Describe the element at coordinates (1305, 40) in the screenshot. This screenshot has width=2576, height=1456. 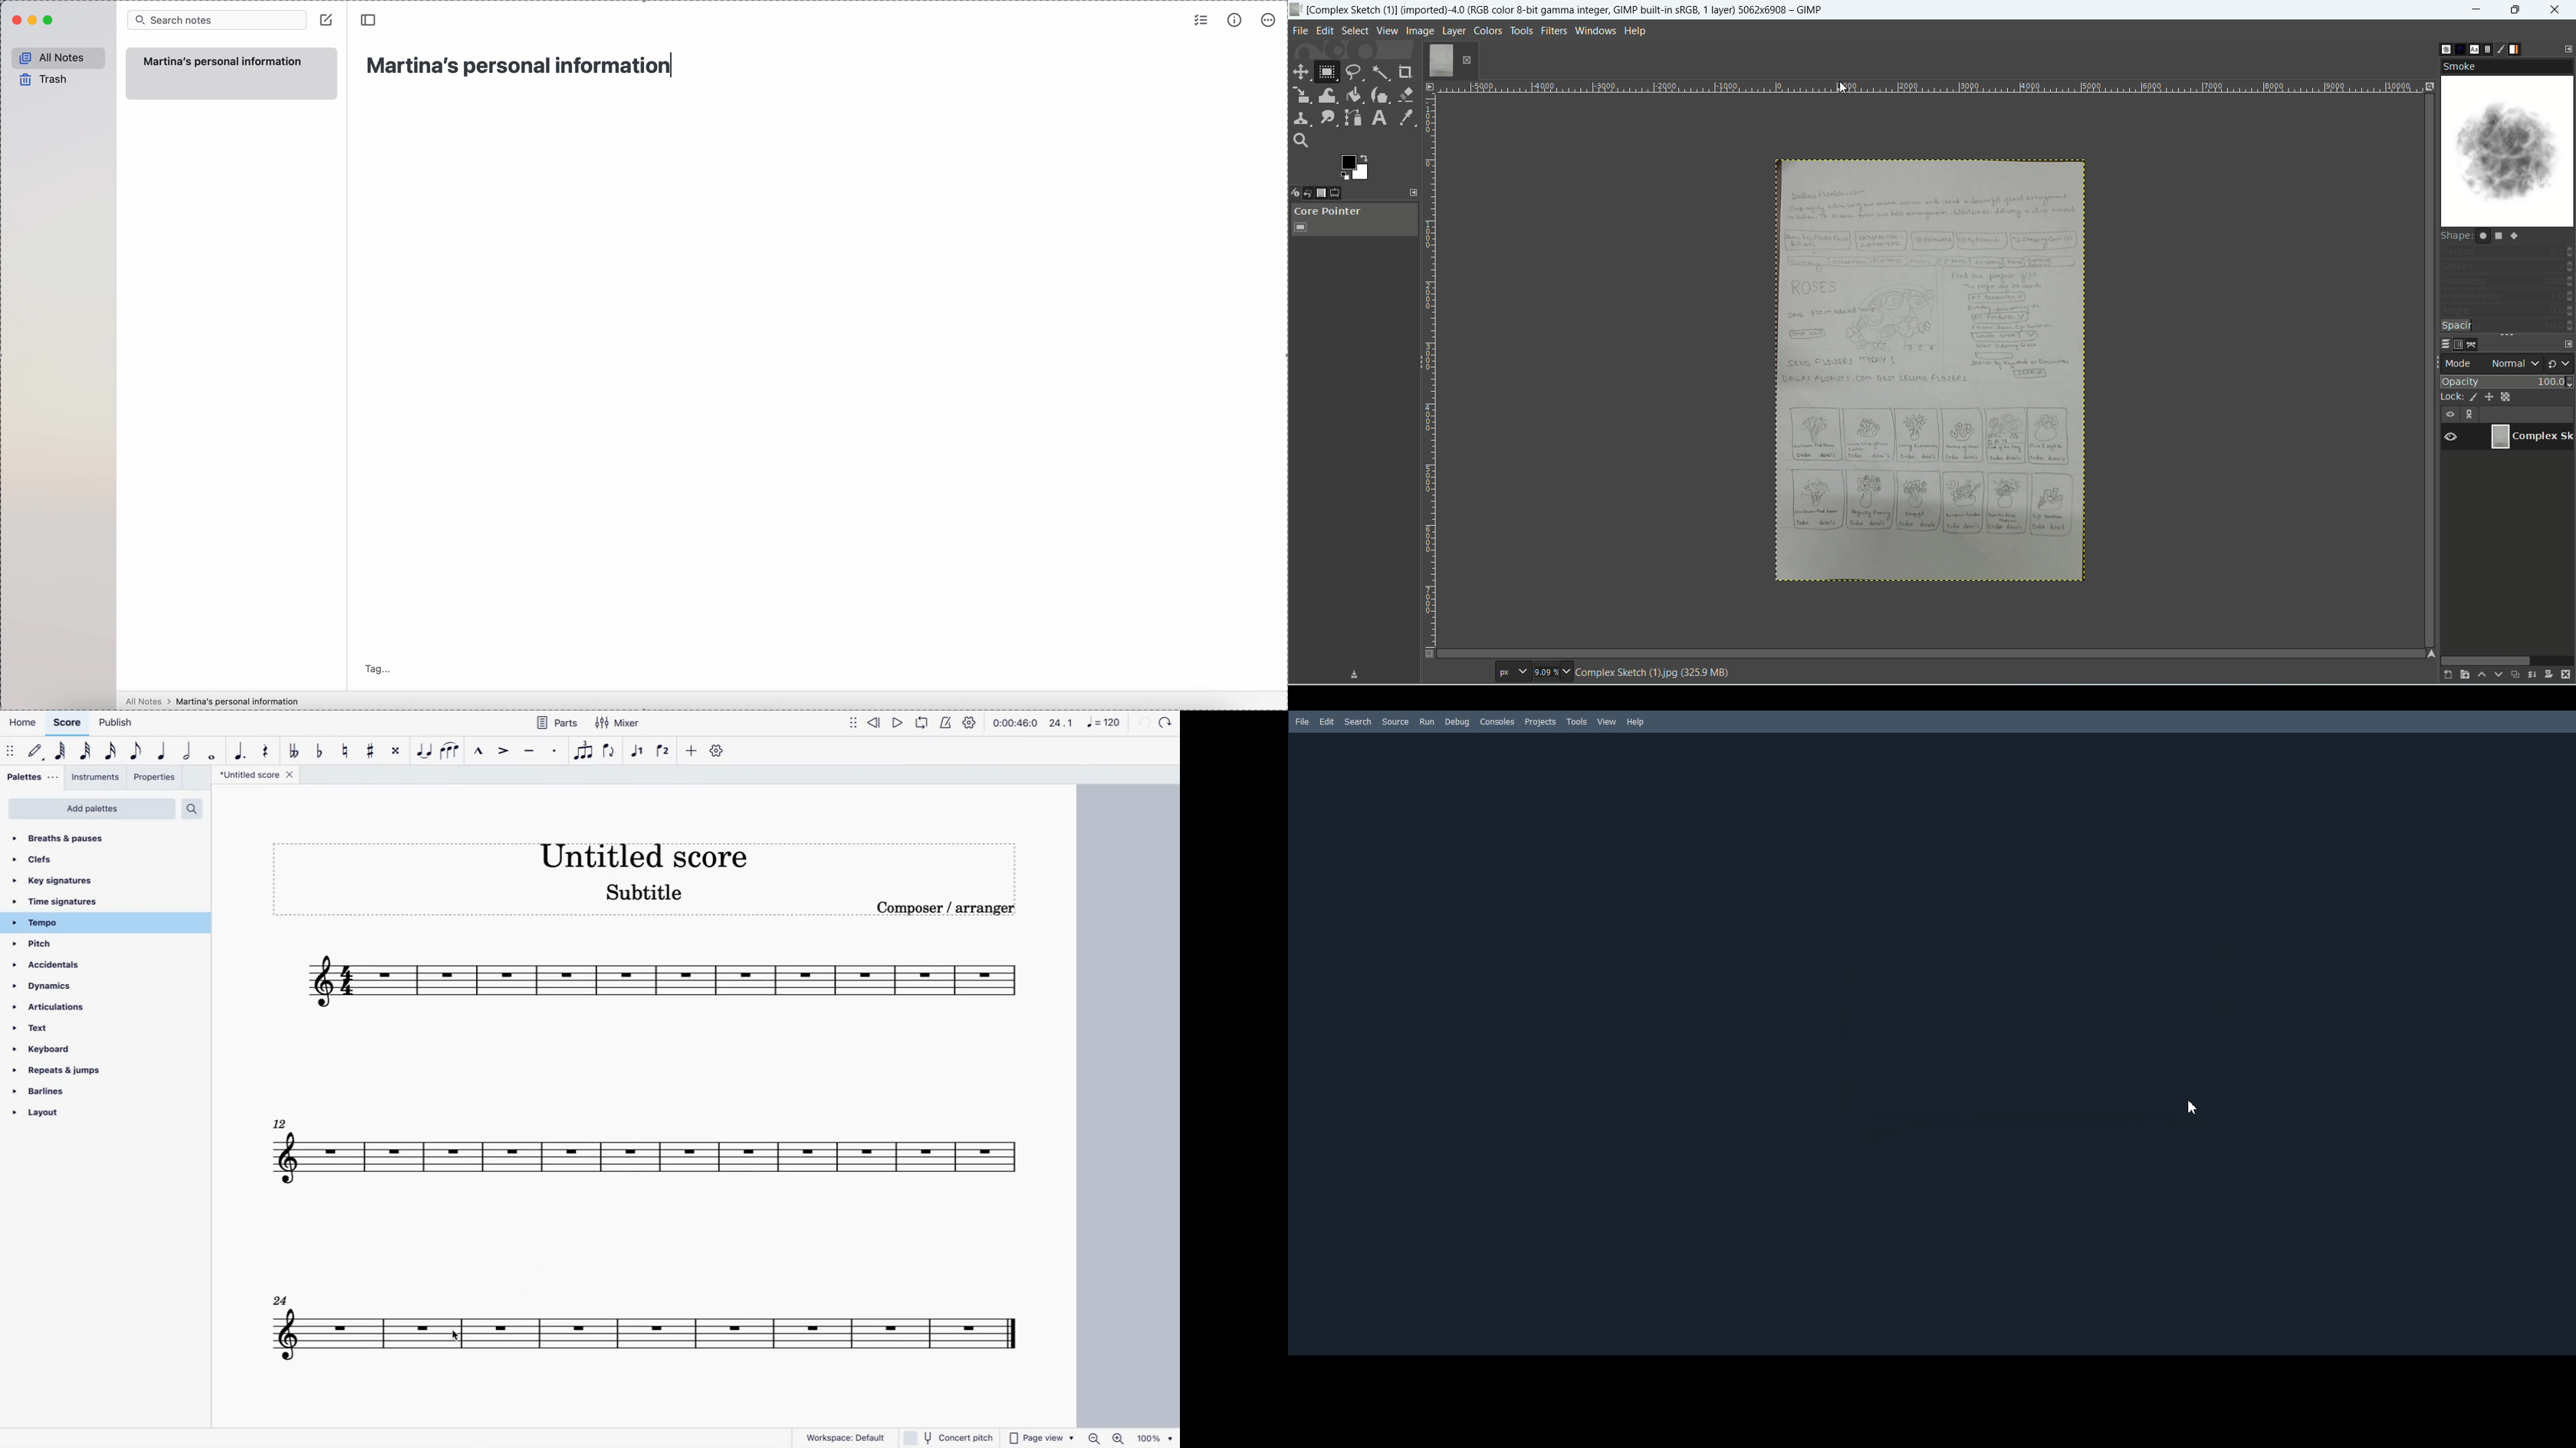
I see `cursor` at that location.